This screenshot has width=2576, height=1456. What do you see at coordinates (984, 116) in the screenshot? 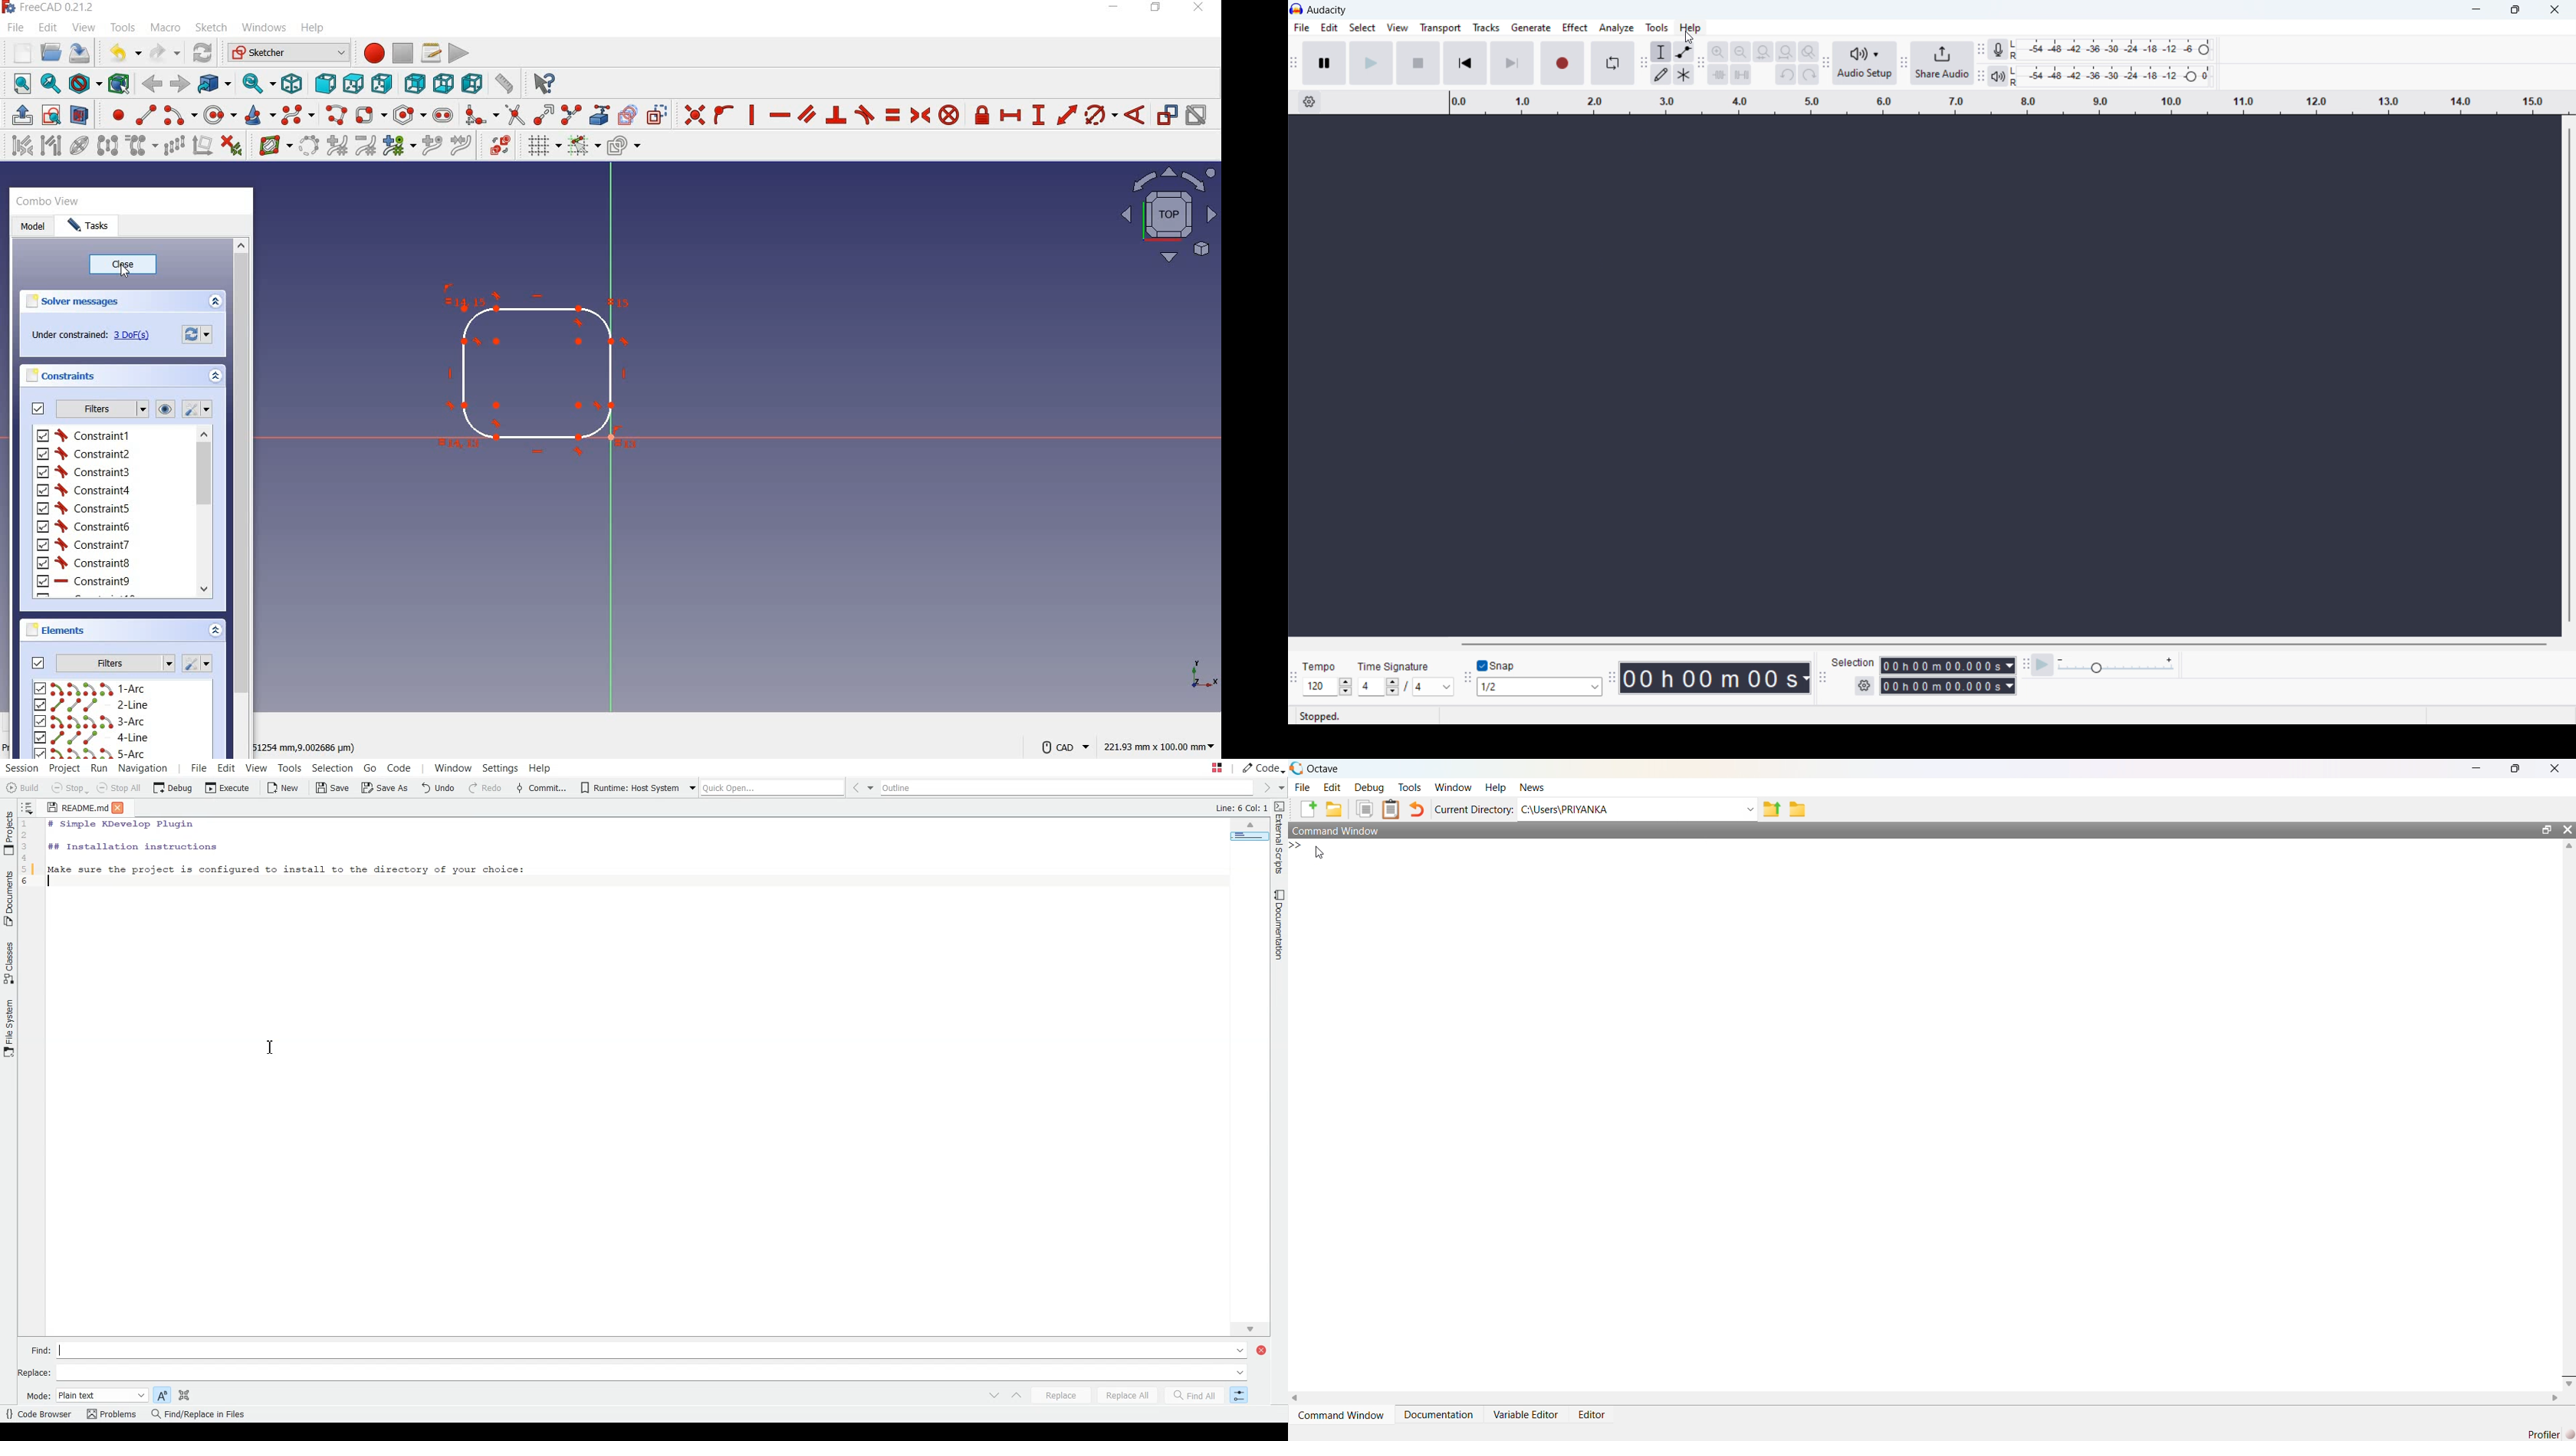
I see `constrain lock` at bounding box center [984, 116].